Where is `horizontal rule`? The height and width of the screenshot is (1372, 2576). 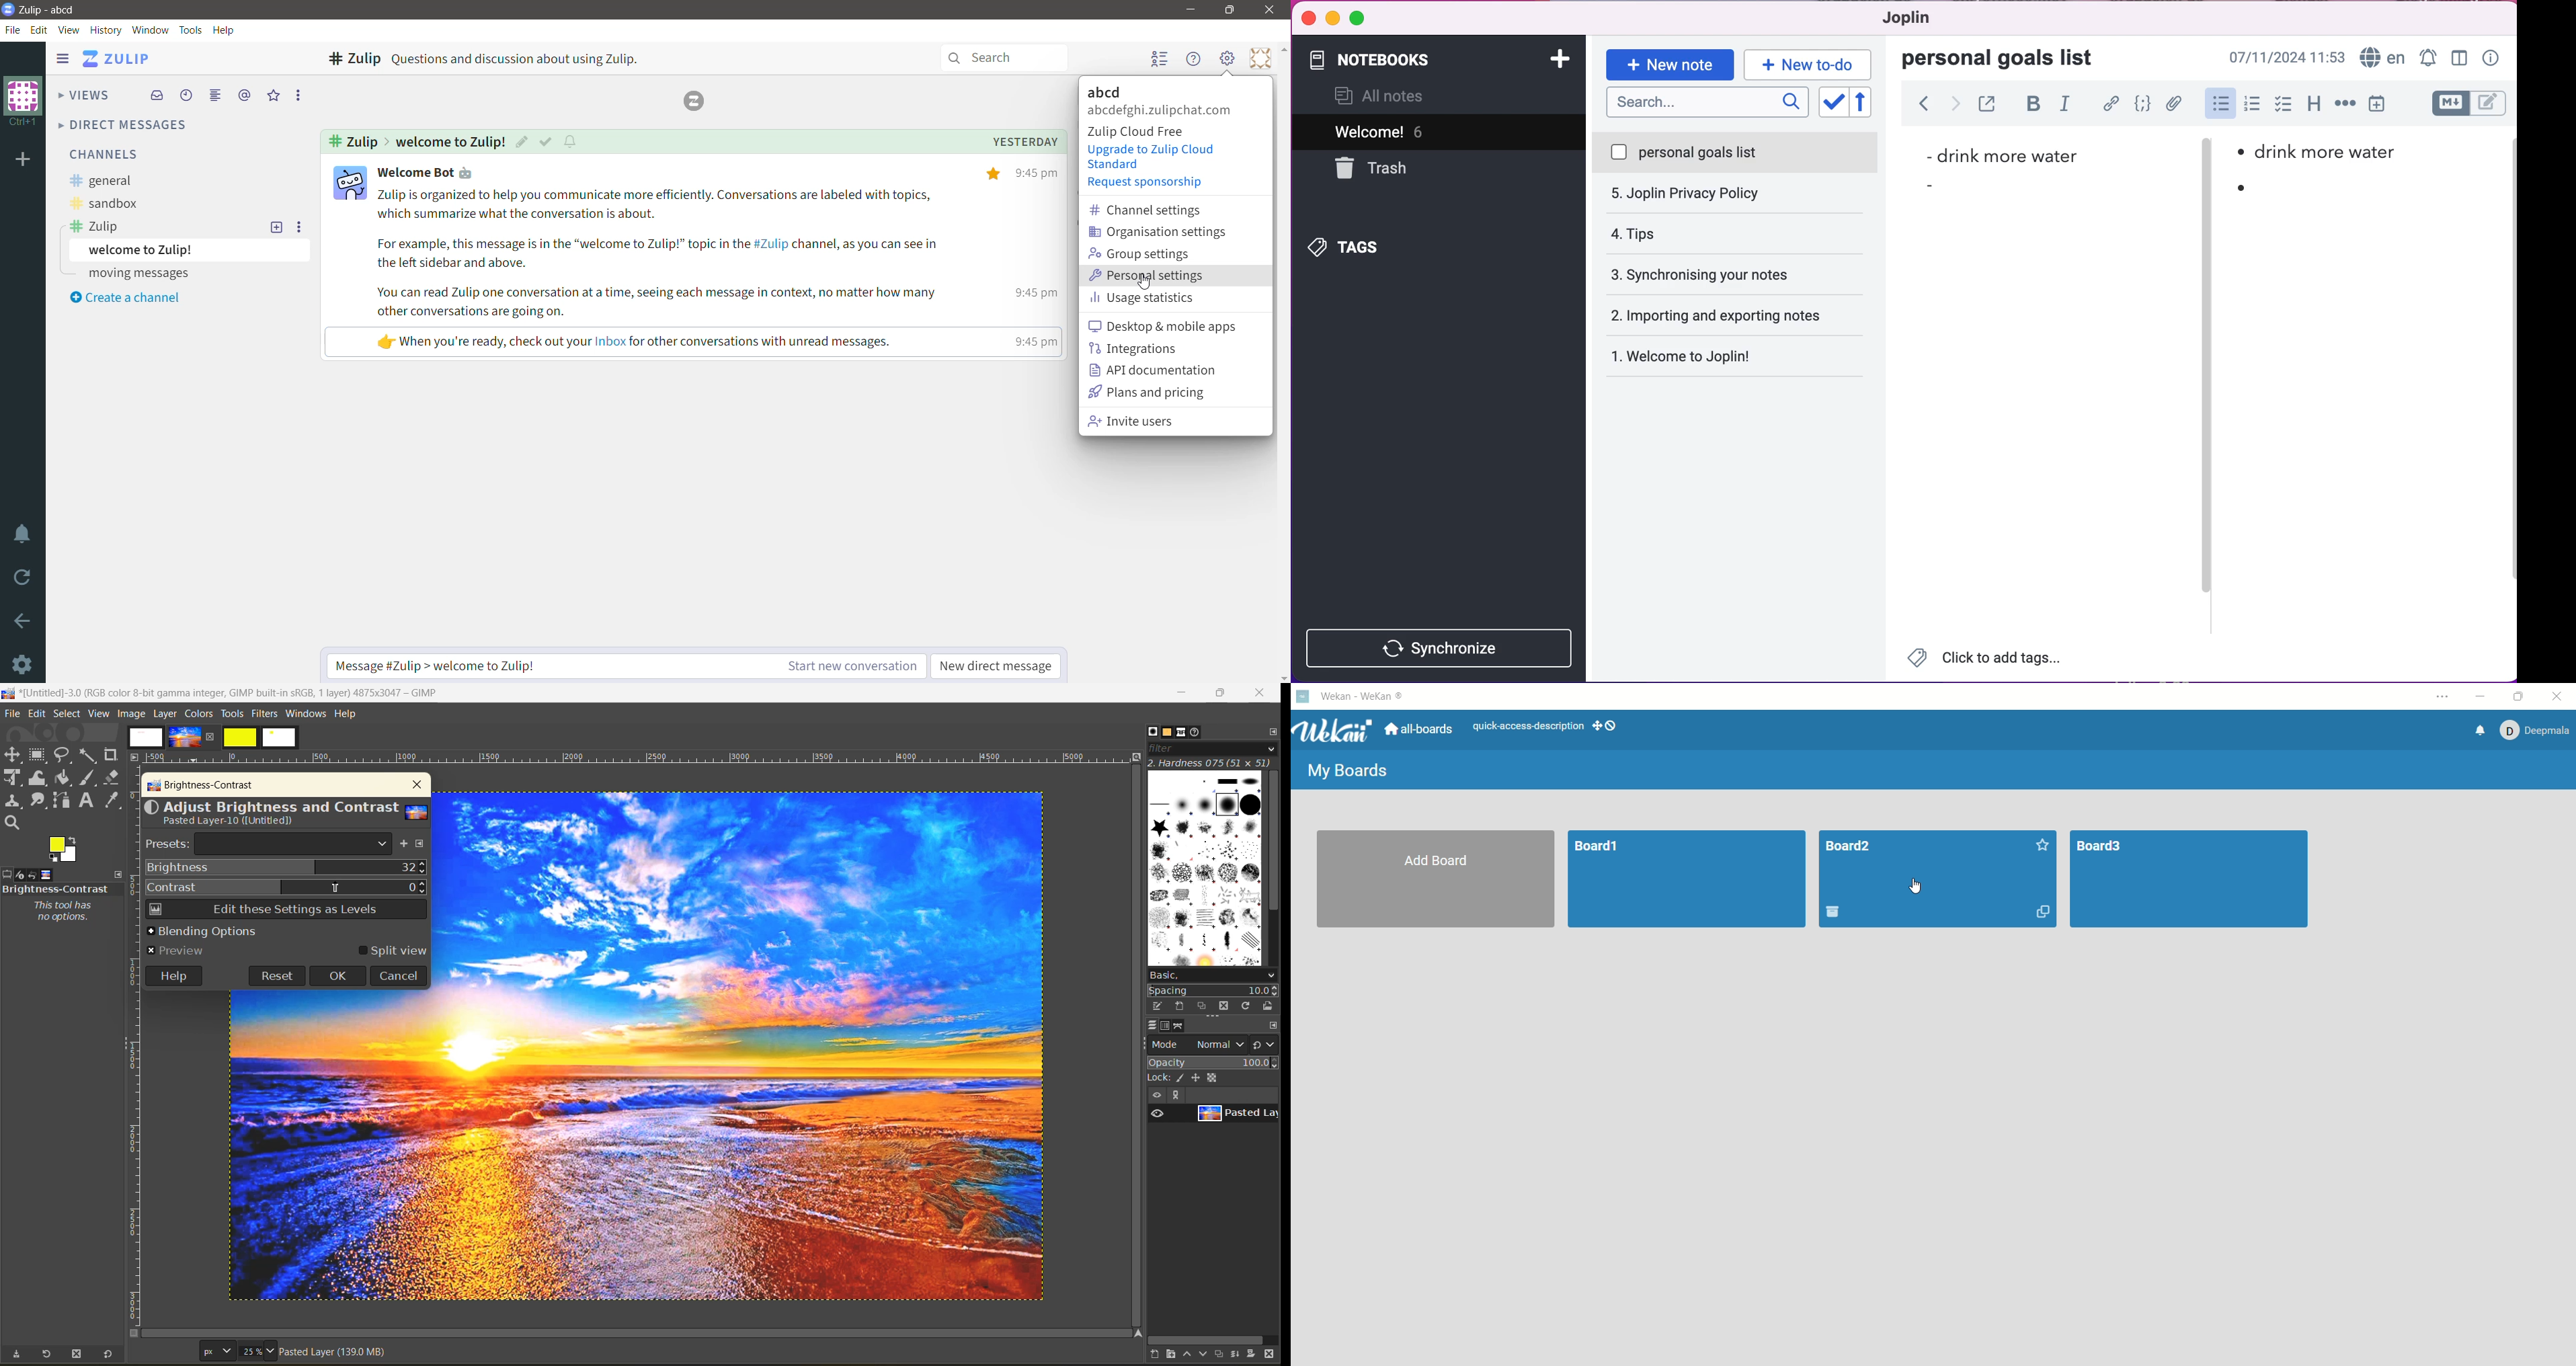
horizontal rule is located at coordinates (2343, 108).